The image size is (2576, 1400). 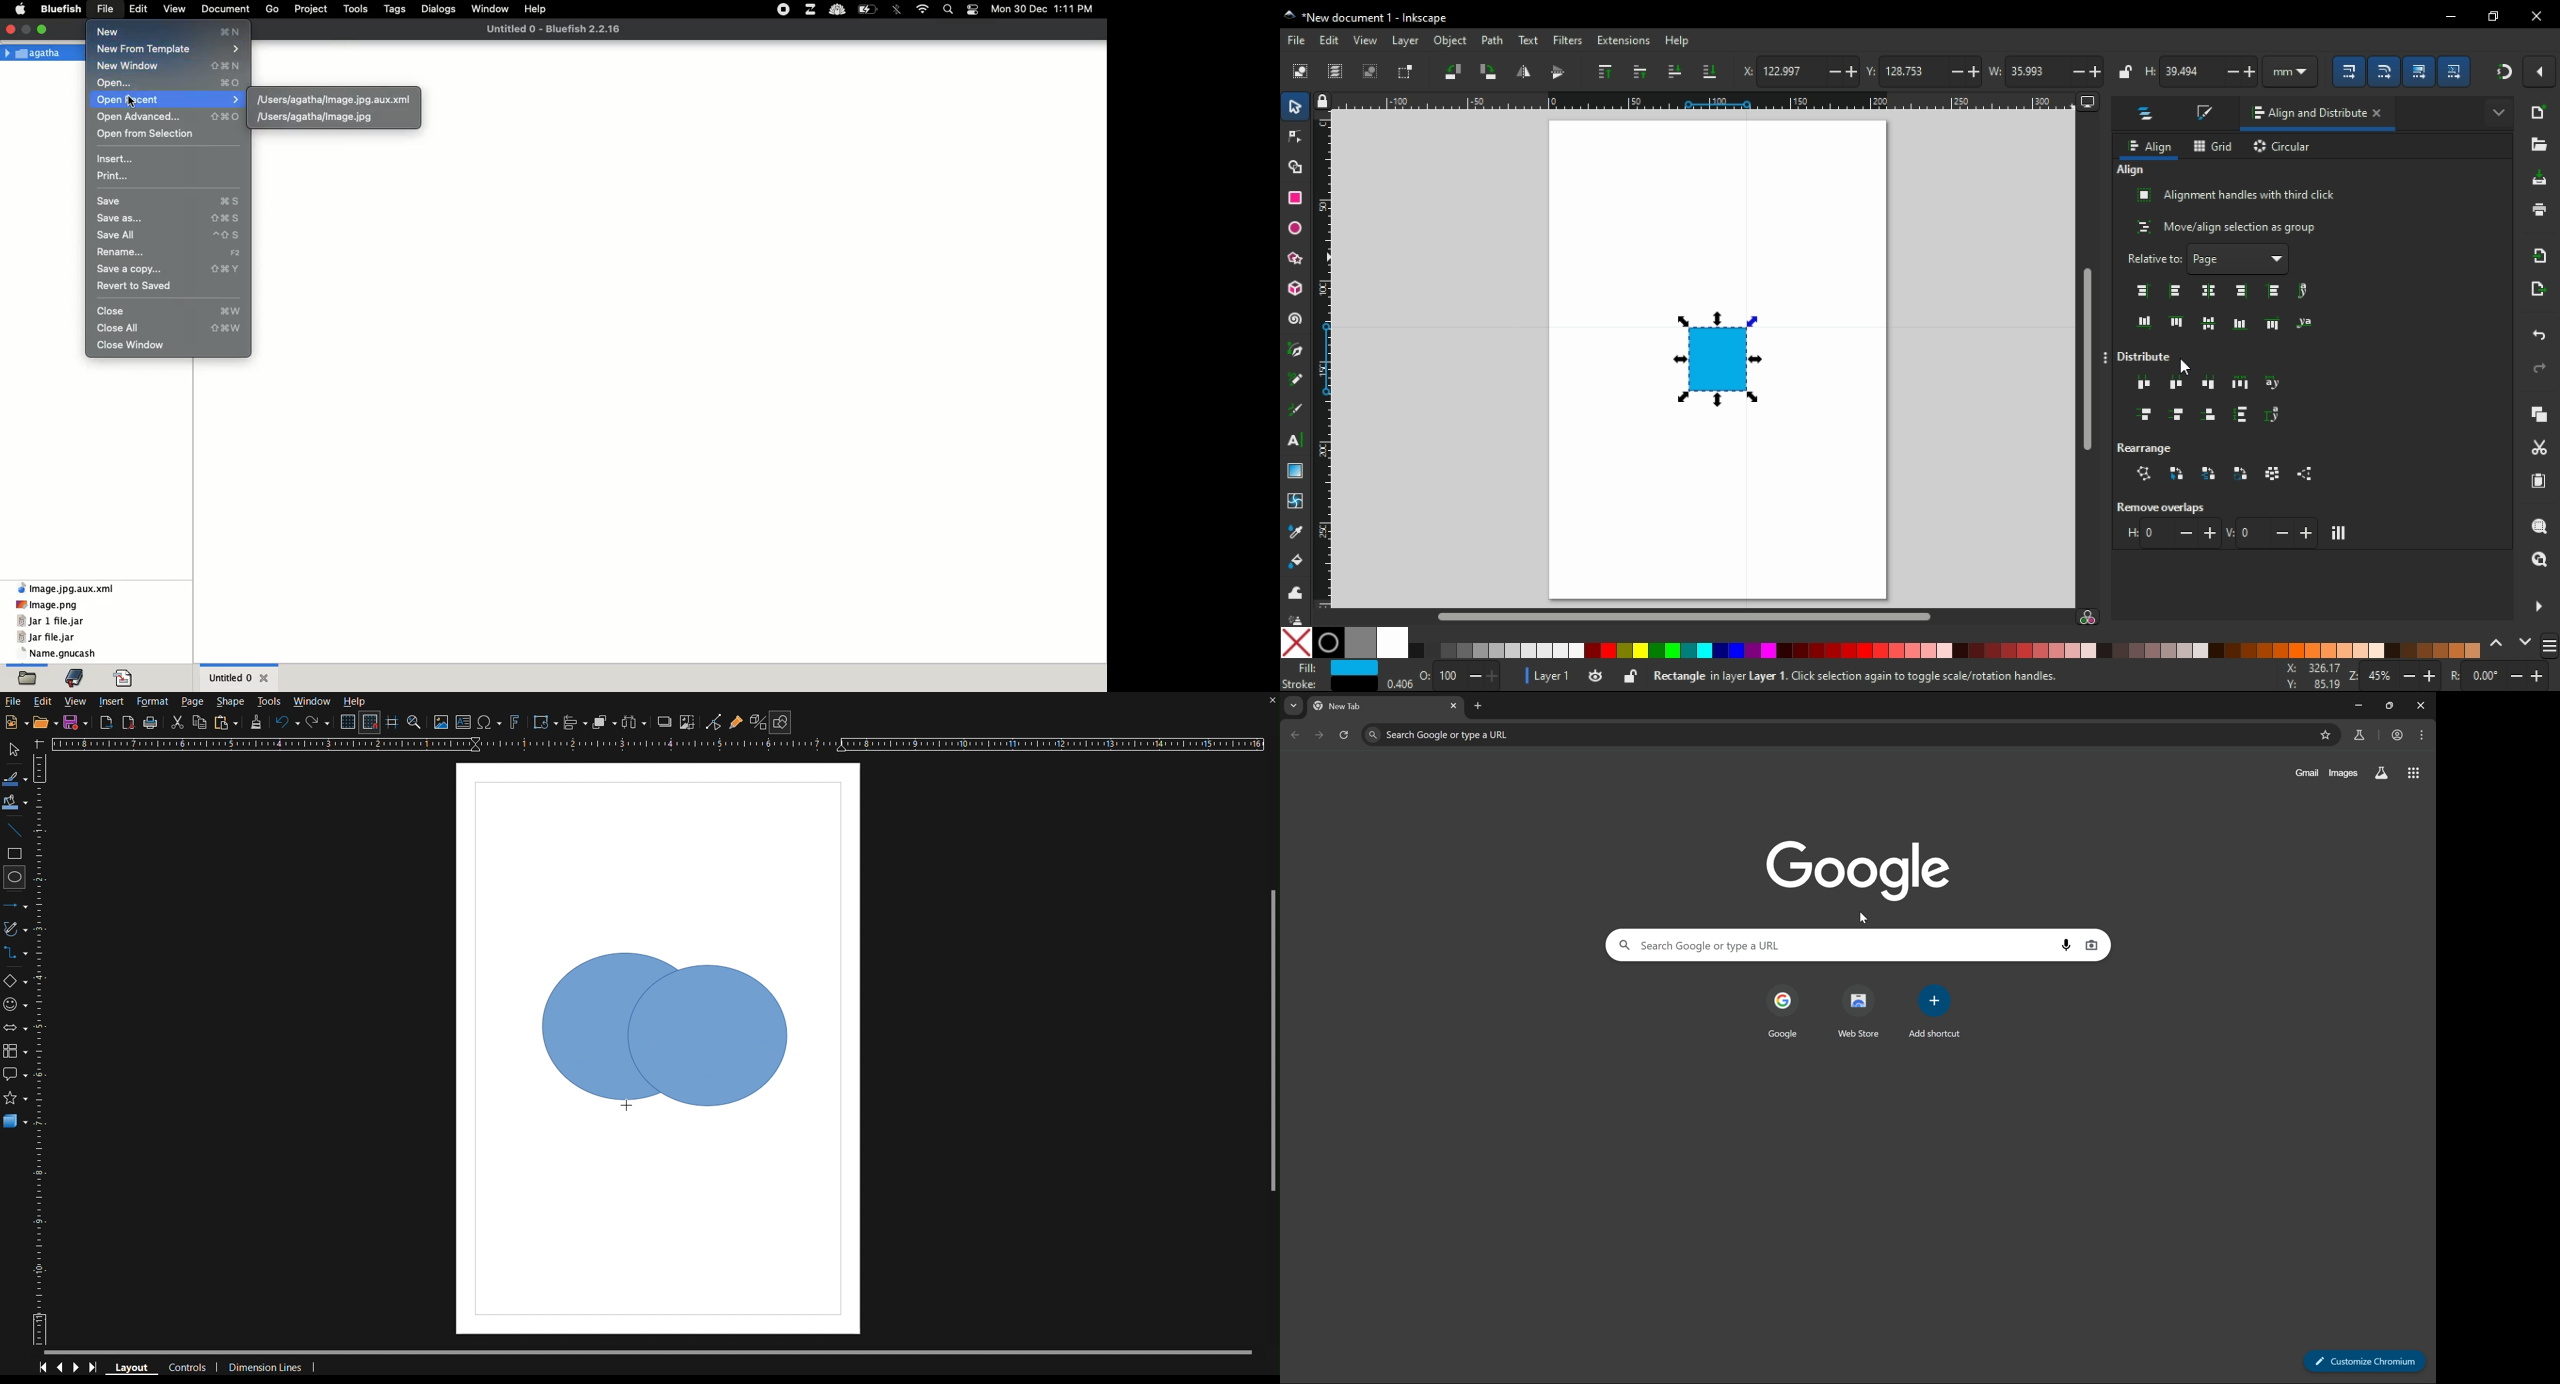 I want to click on 50% grey, so click(x=1360, y=643).